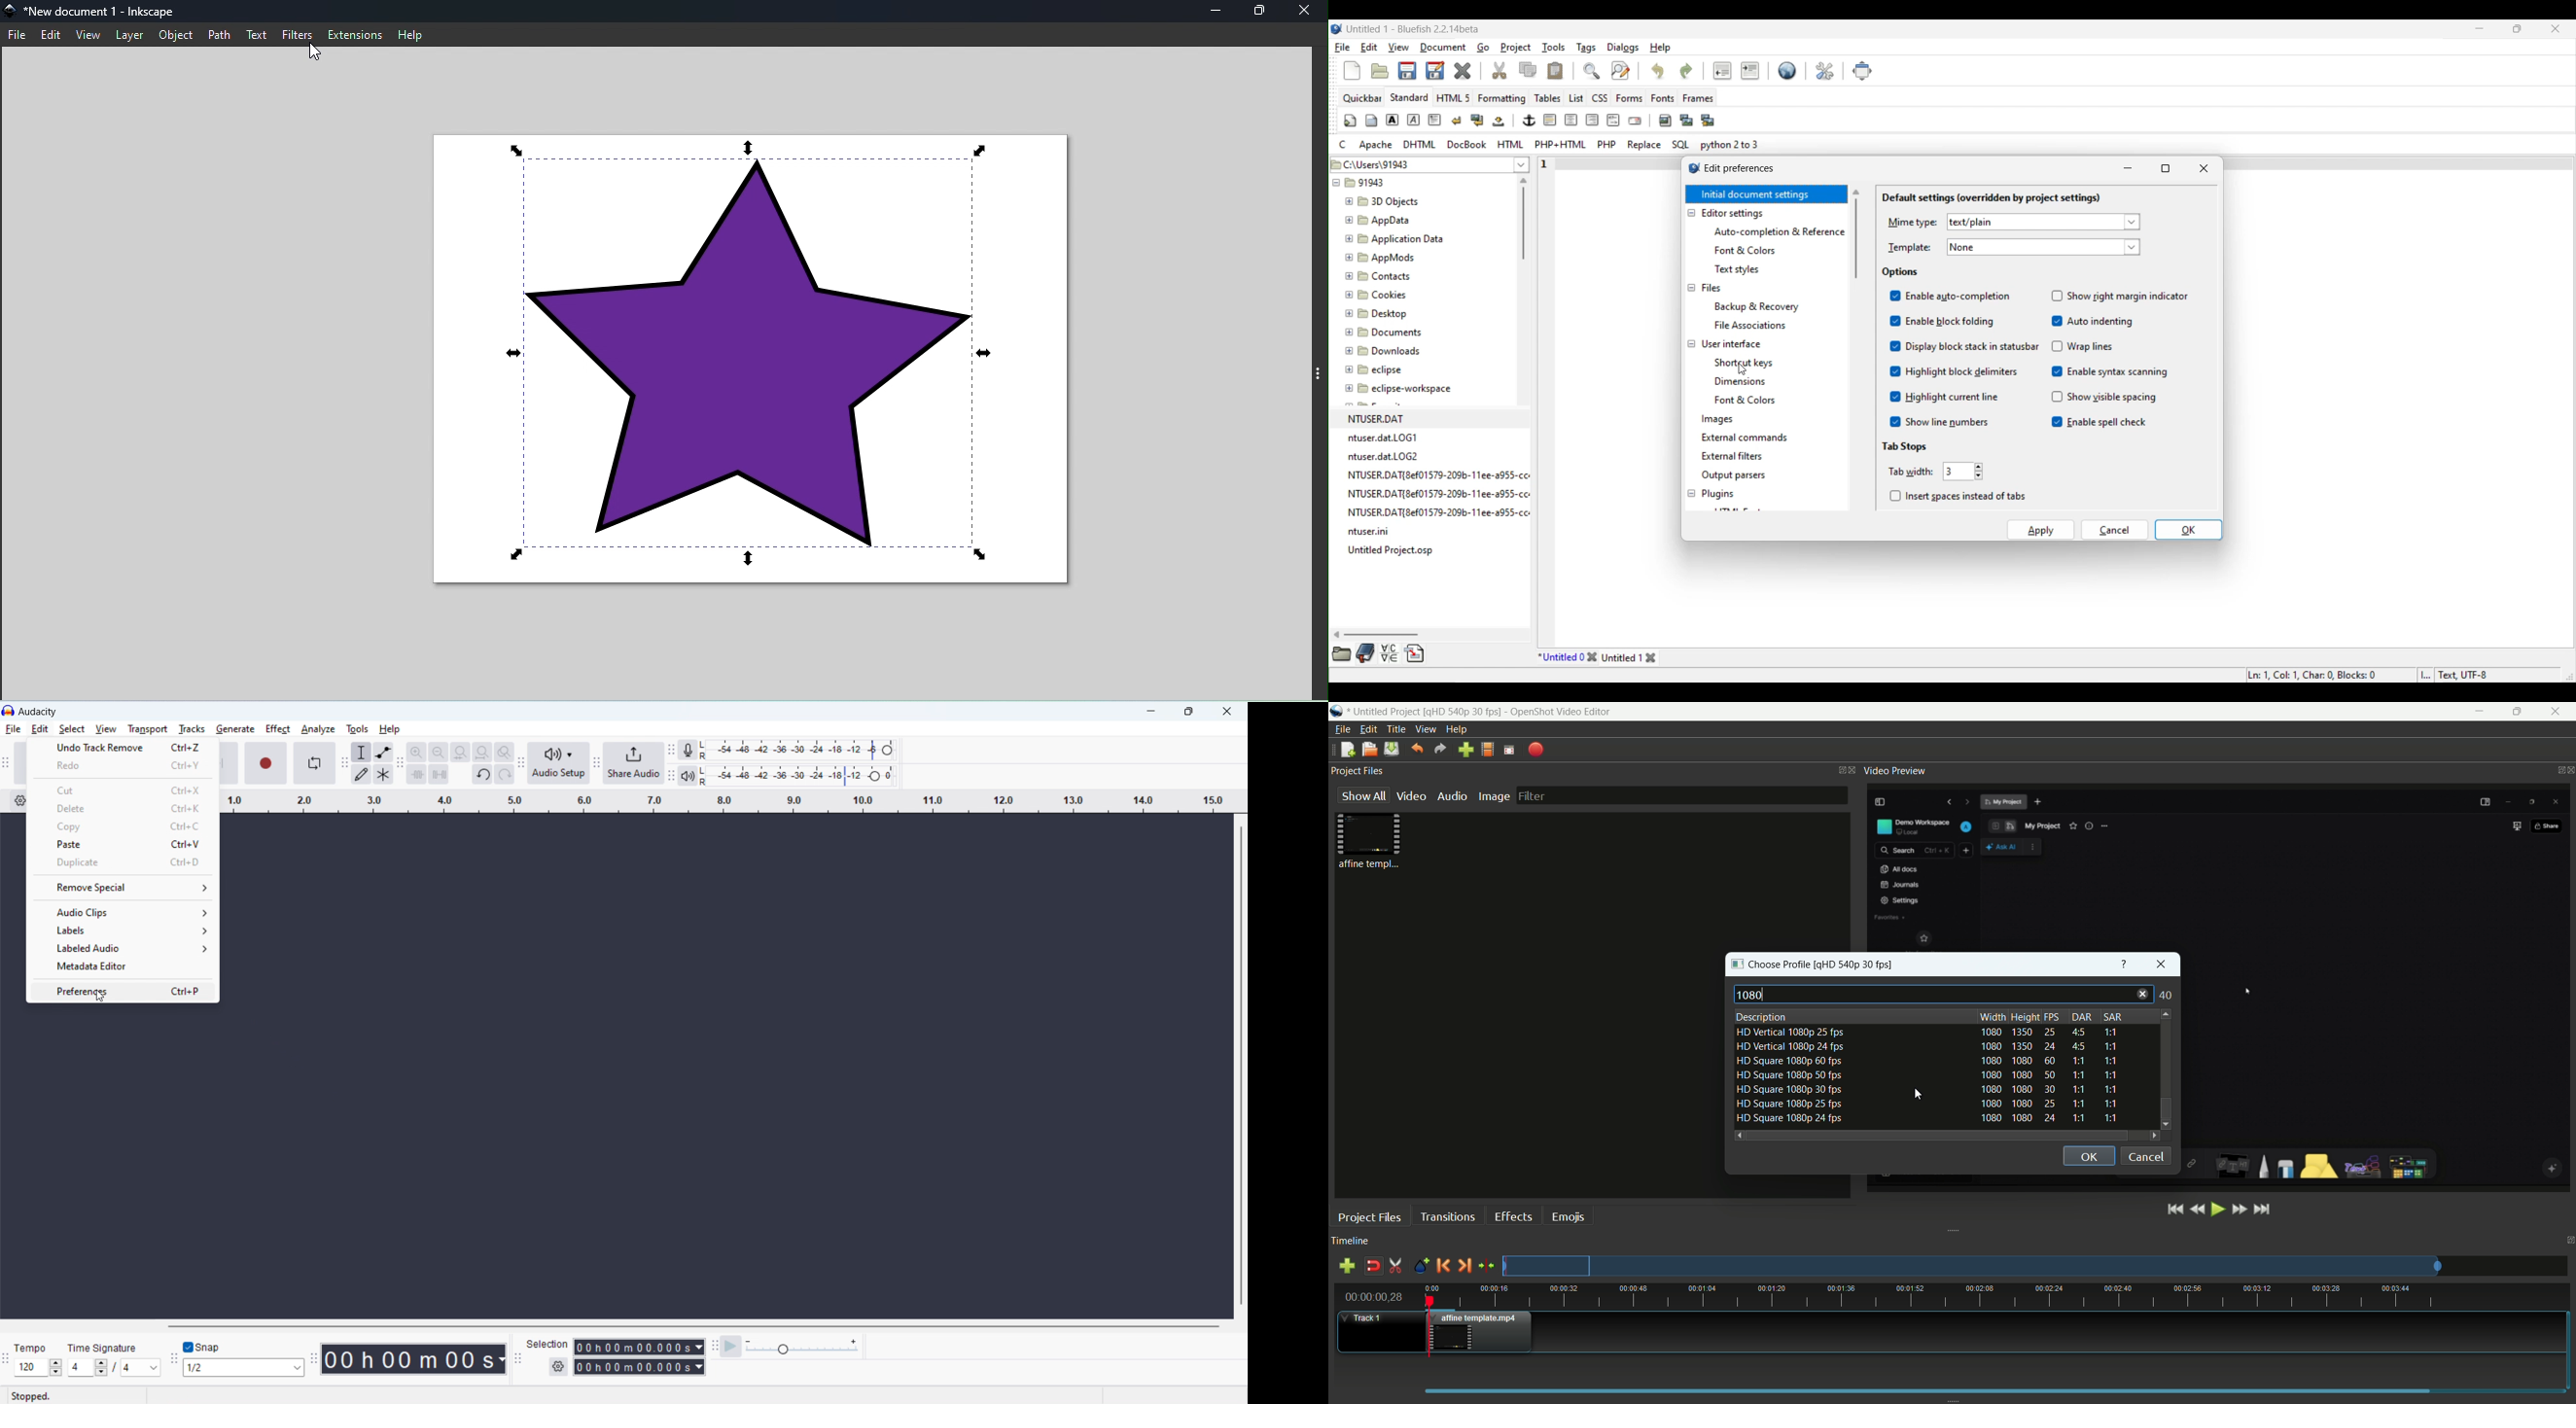  Describe the element at coordinates (1390, 331) in the screenshot. I see `Documents` at that location.